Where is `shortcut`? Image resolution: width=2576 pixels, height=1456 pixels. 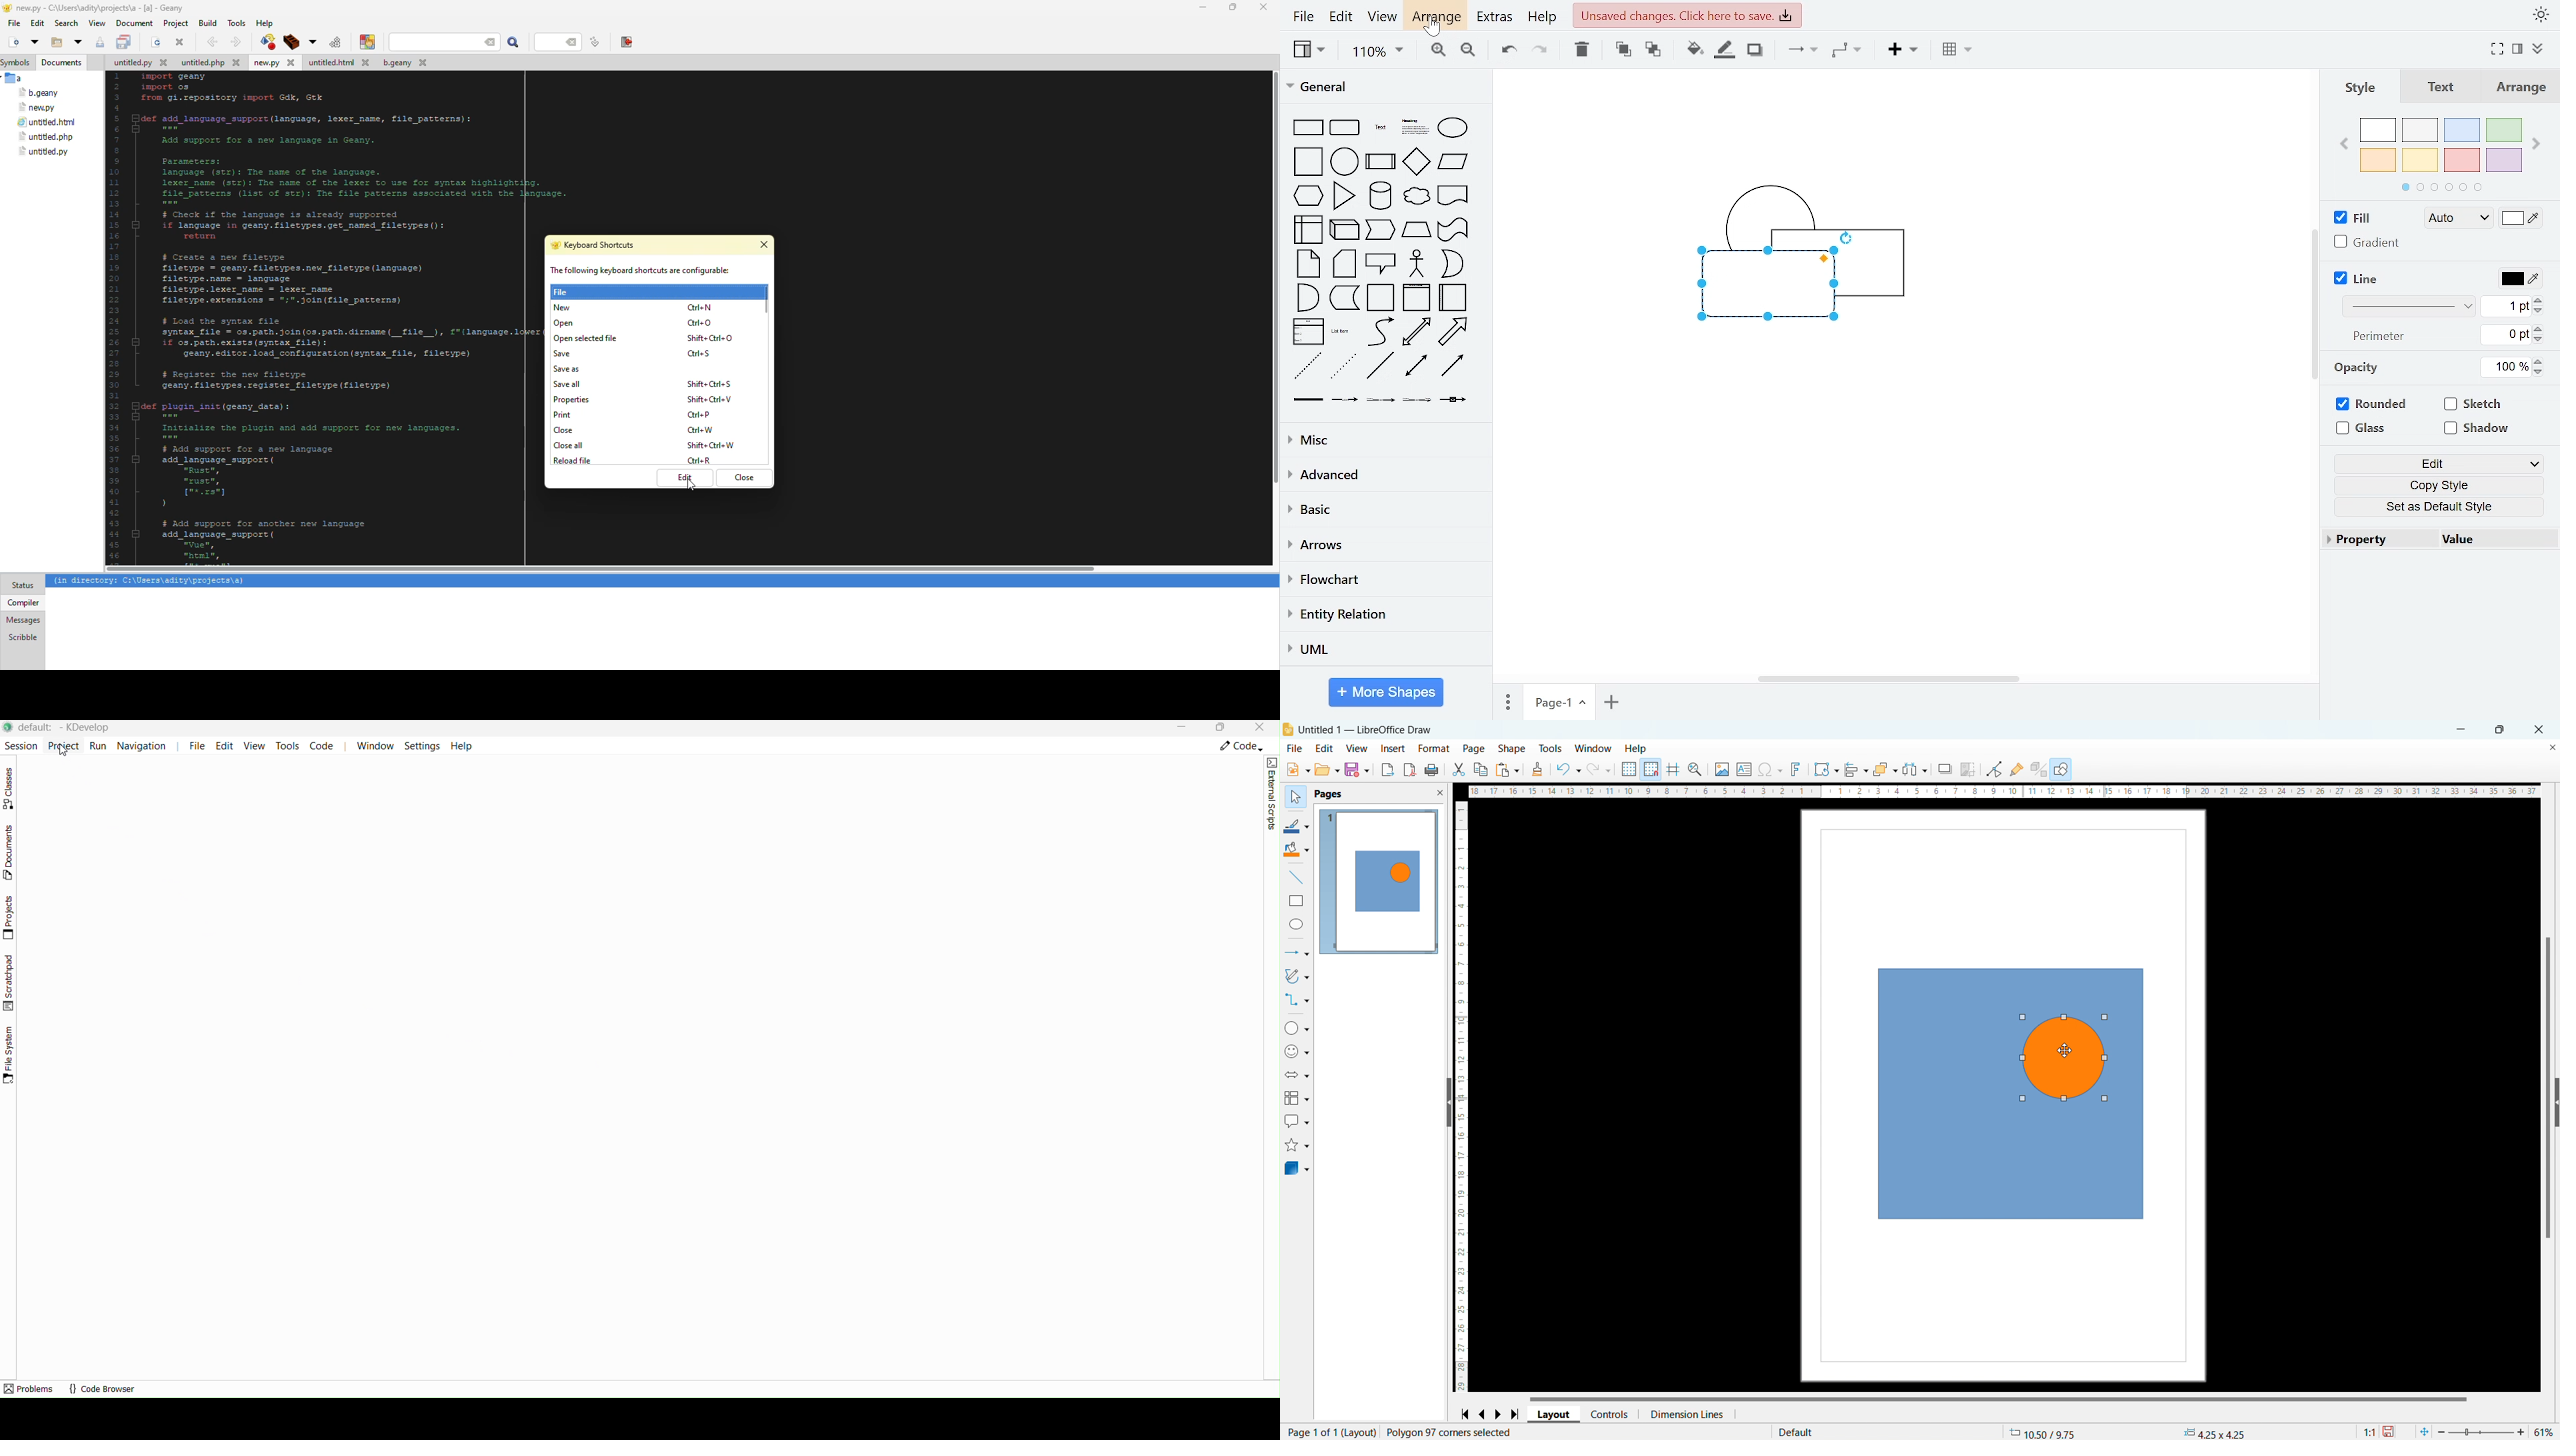 shortcut is located at coordinates (708, 399).